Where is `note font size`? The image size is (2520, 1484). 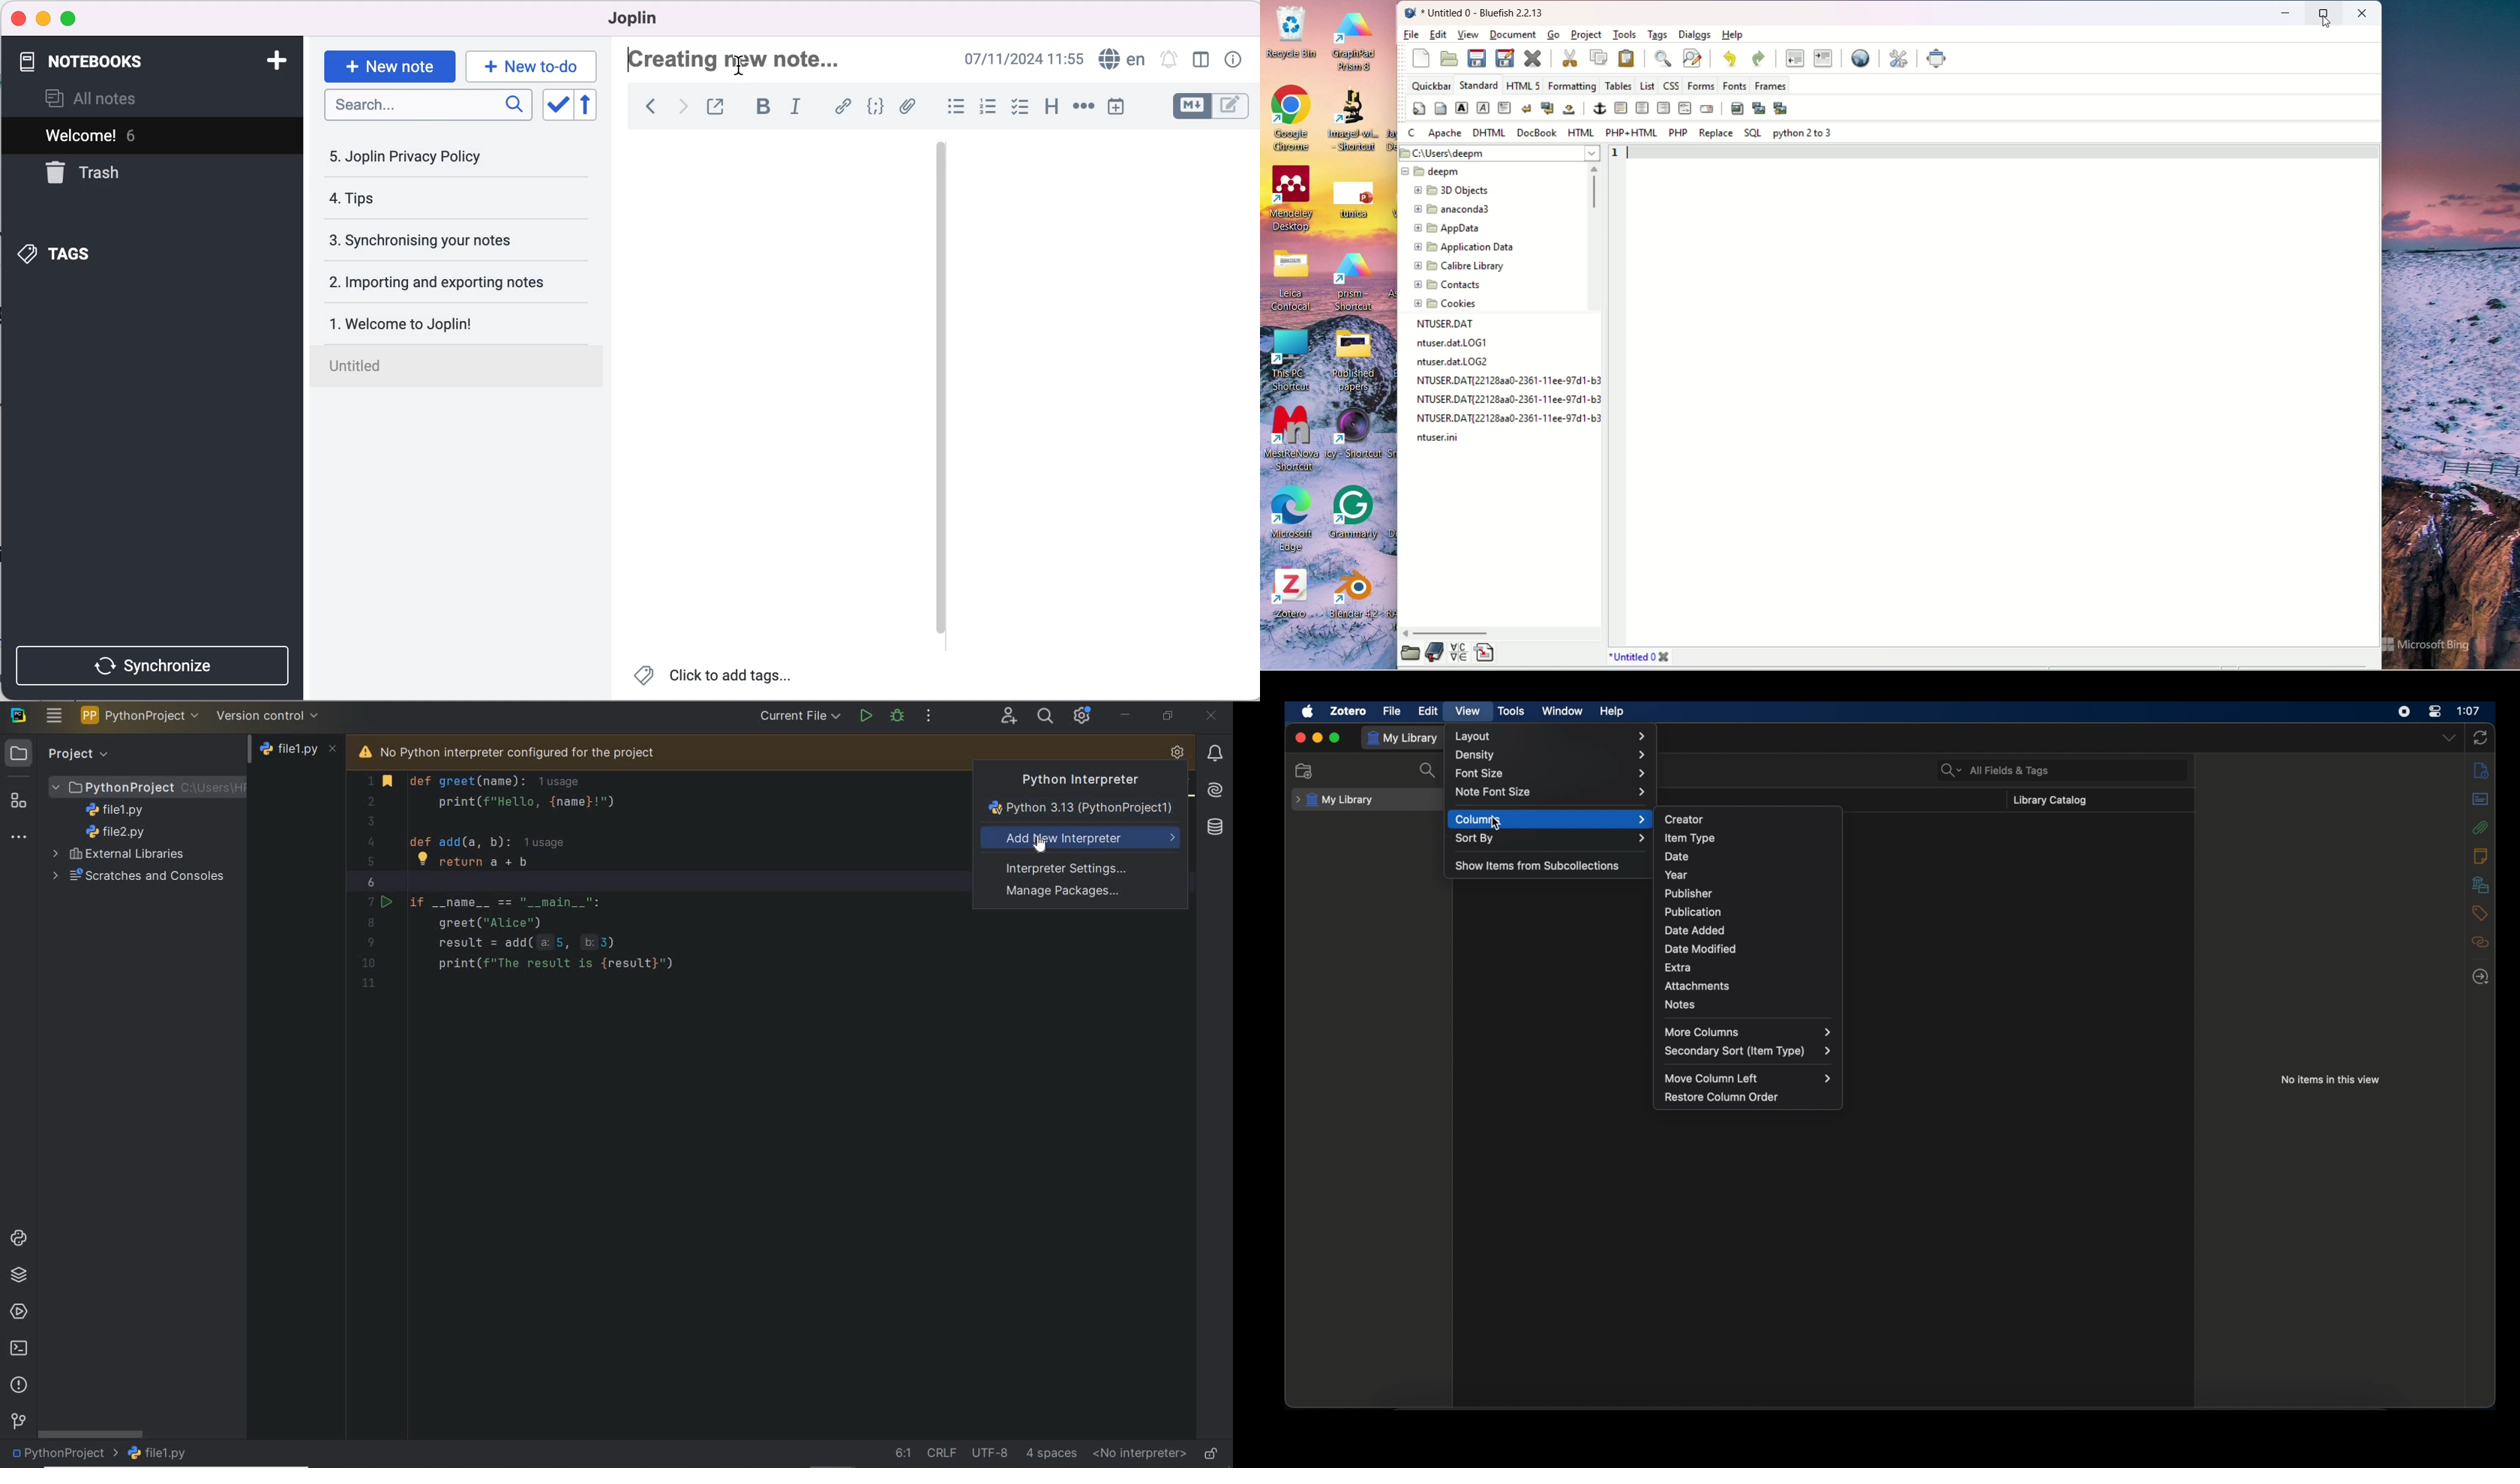 note font size is located at coordinates (1551, 791).